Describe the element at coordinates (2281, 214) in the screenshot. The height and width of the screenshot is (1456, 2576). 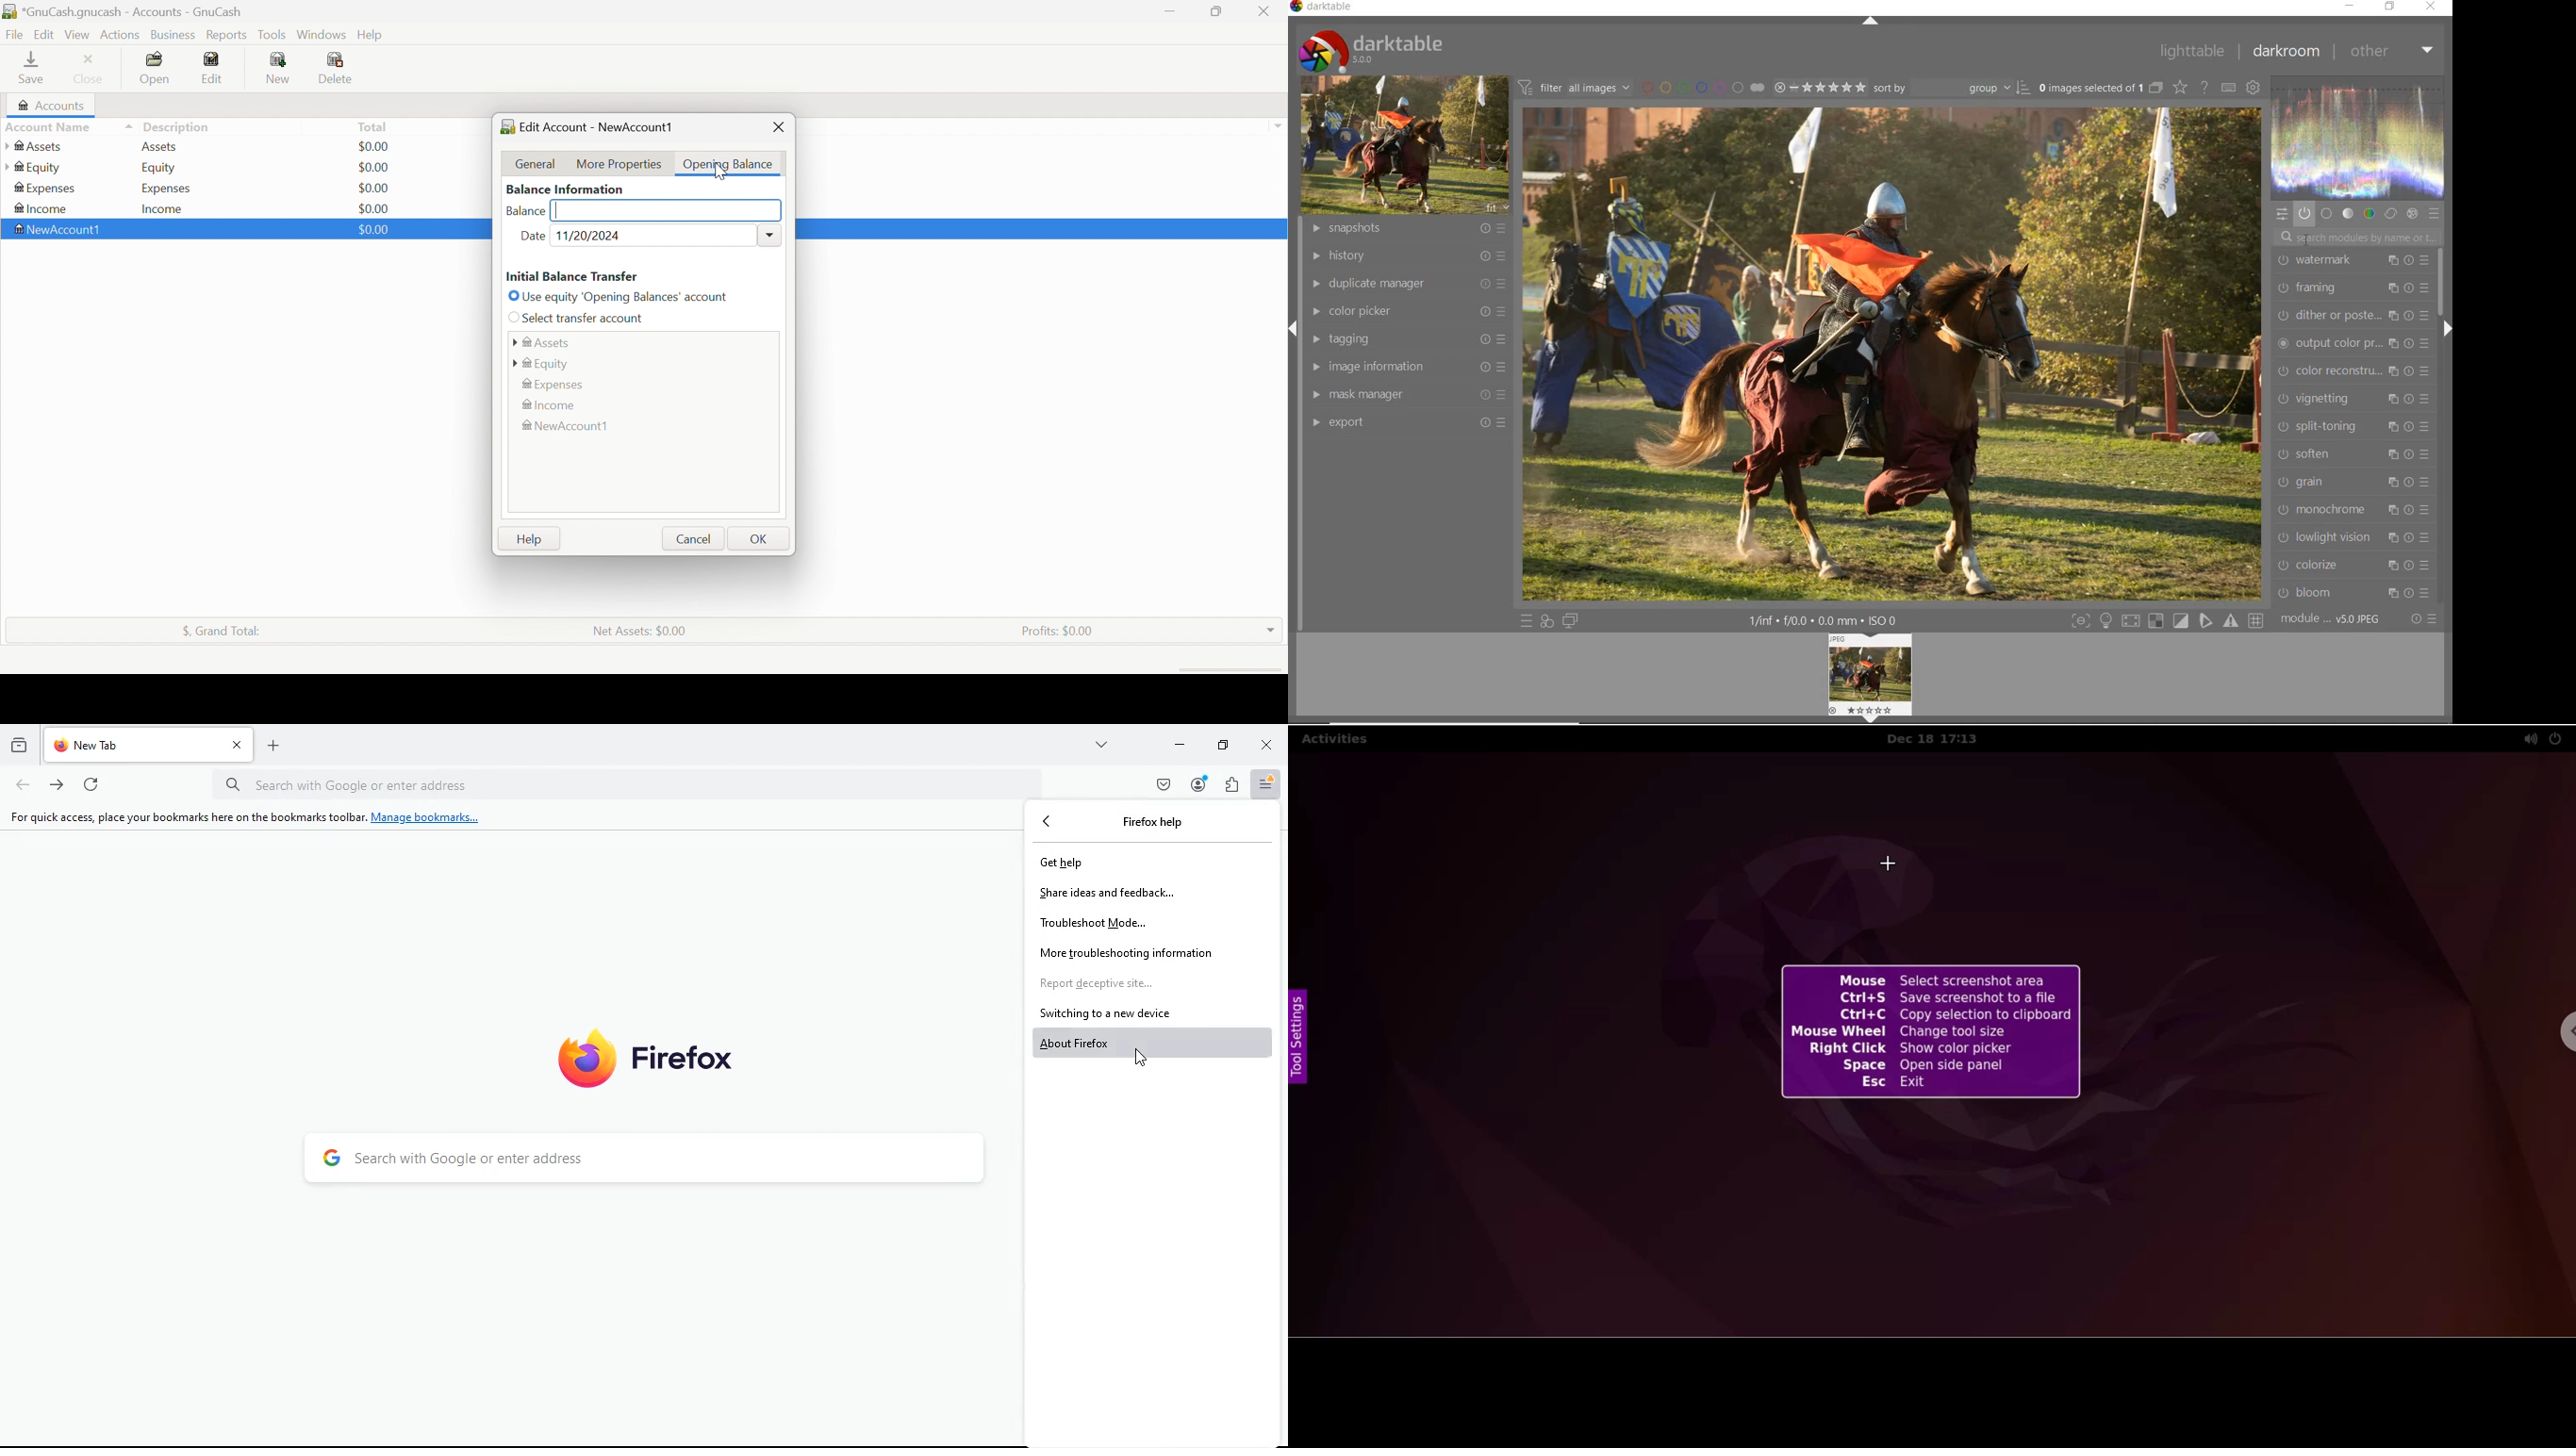
I see `quick access panel` at that location.